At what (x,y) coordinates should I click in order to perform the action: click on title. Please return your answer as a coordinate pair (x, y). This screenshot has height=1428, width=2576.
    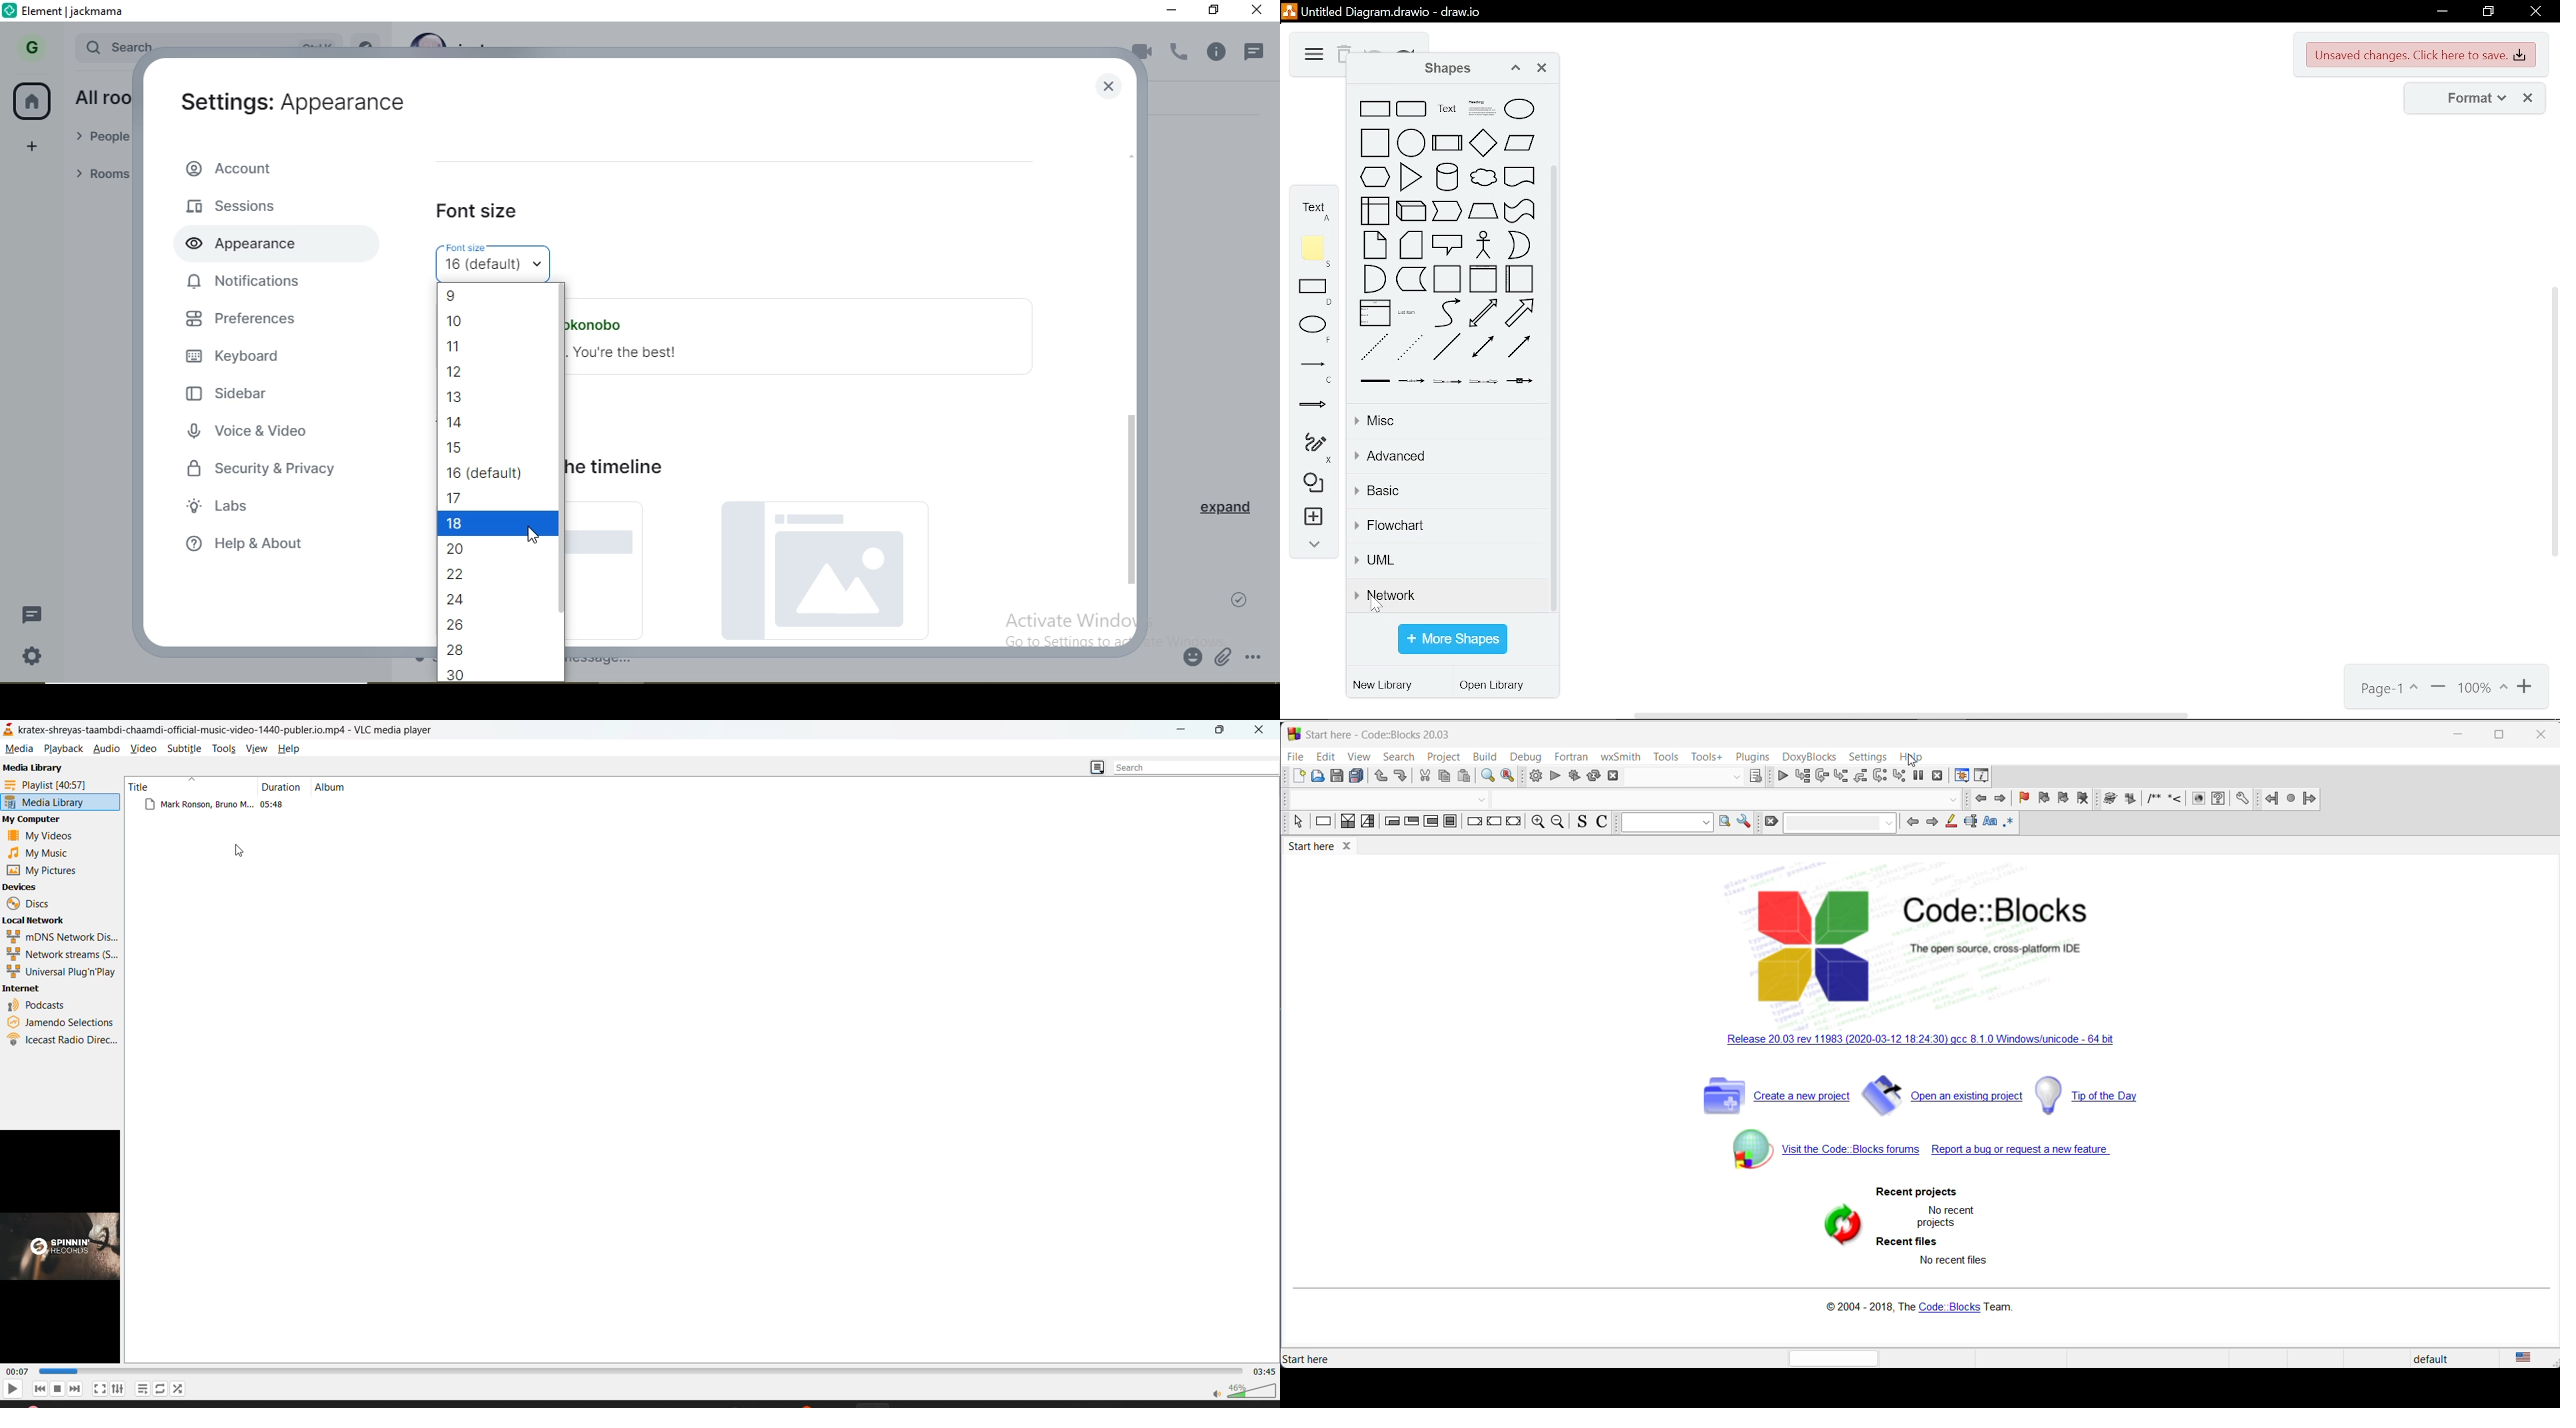
    Looking at the image, I should click on (144, 784).